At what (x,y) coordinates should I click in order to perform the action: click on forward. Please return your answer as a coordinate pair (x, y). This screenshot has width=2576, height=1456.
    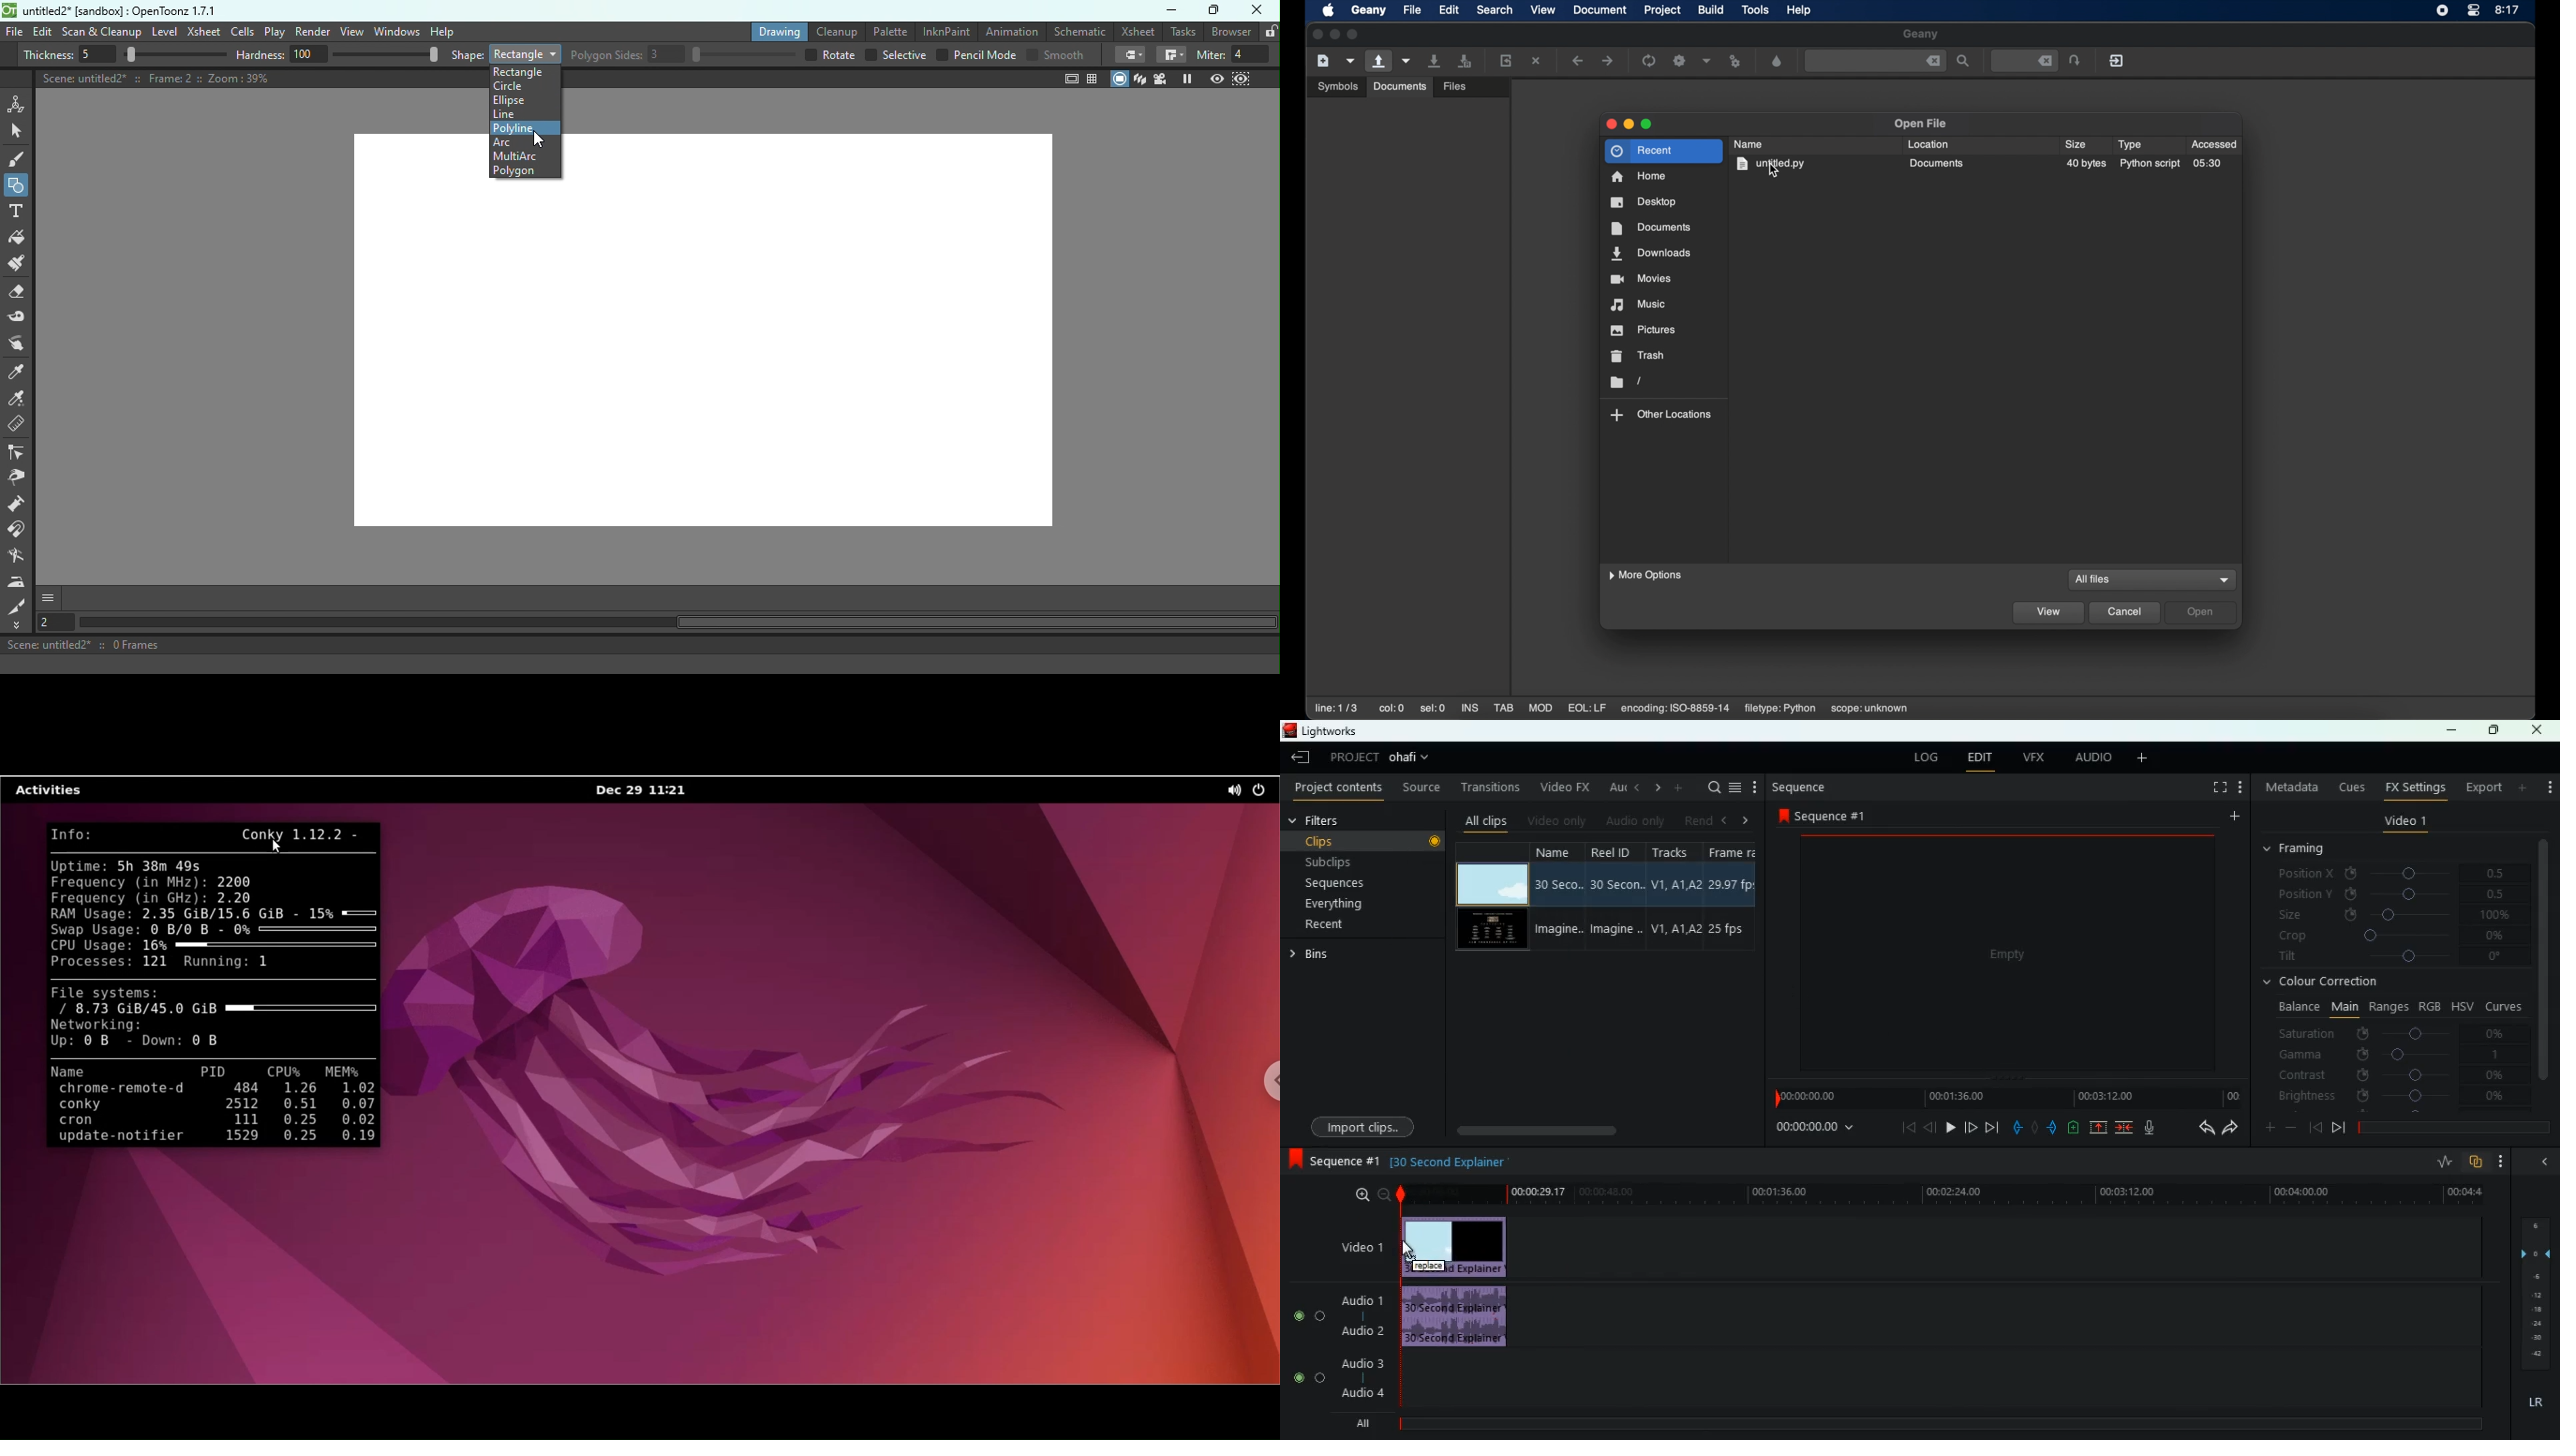
    Looking at the image, I should click on (1991, 1128).